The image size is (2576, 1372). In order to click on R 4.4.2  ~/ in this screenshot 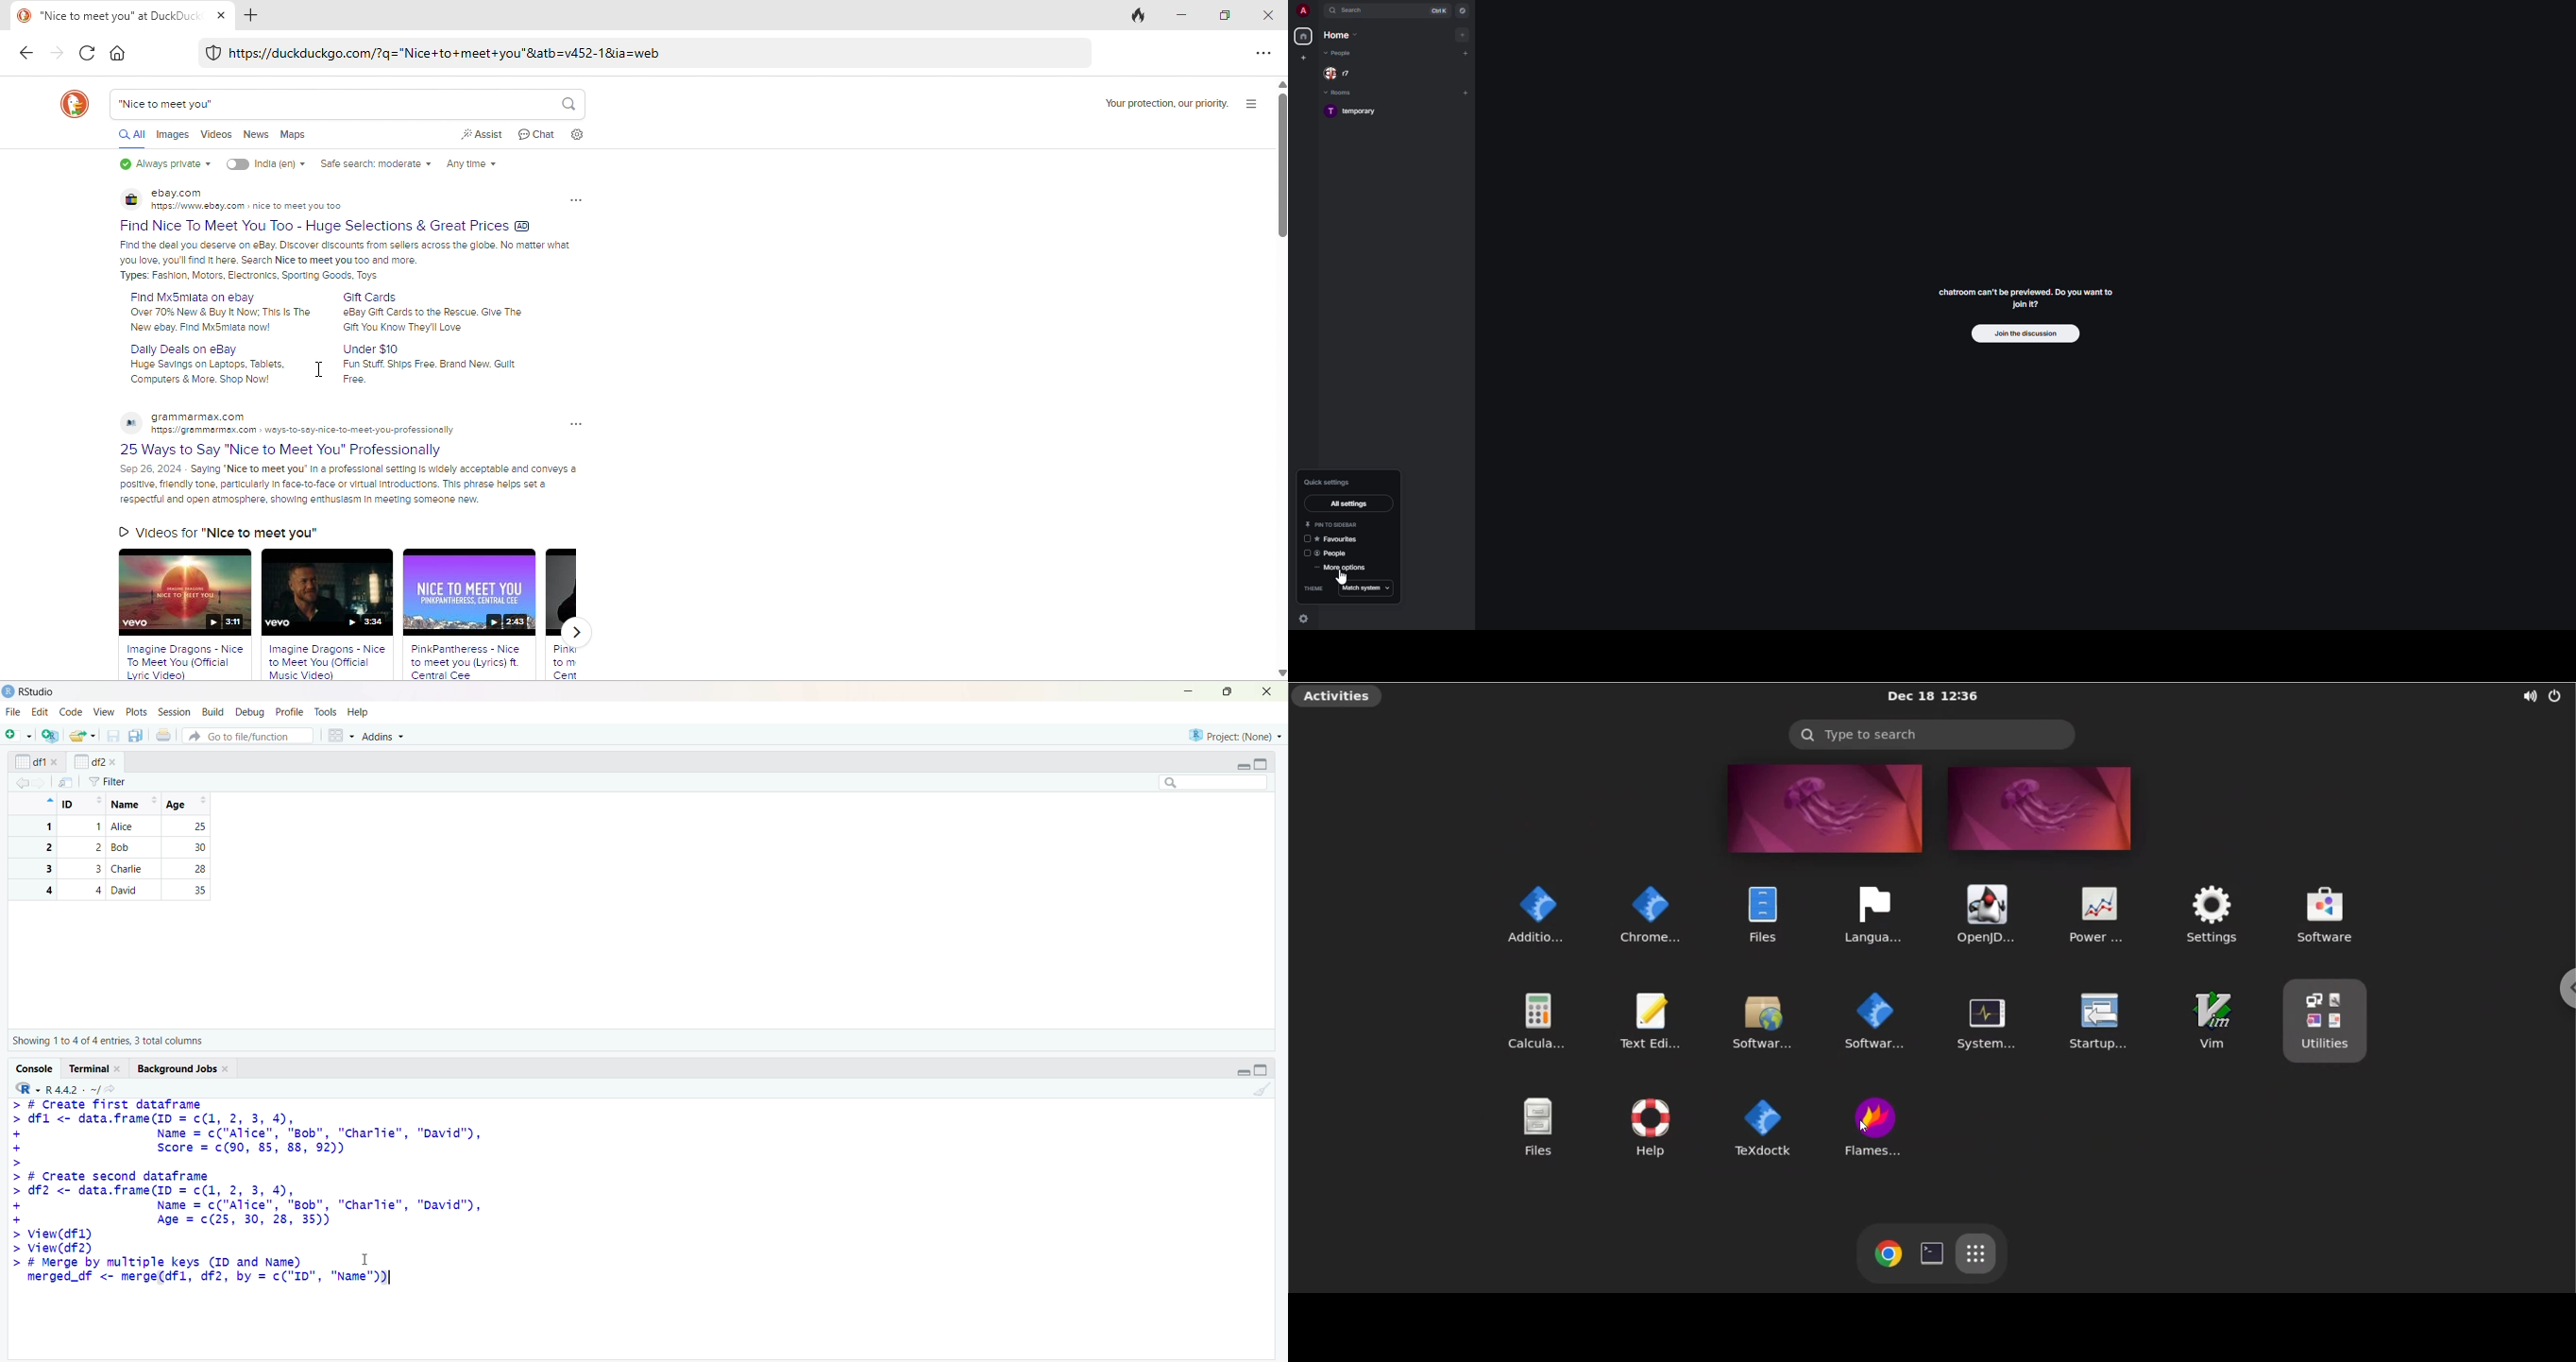, I will do `click(72, 1090)`.